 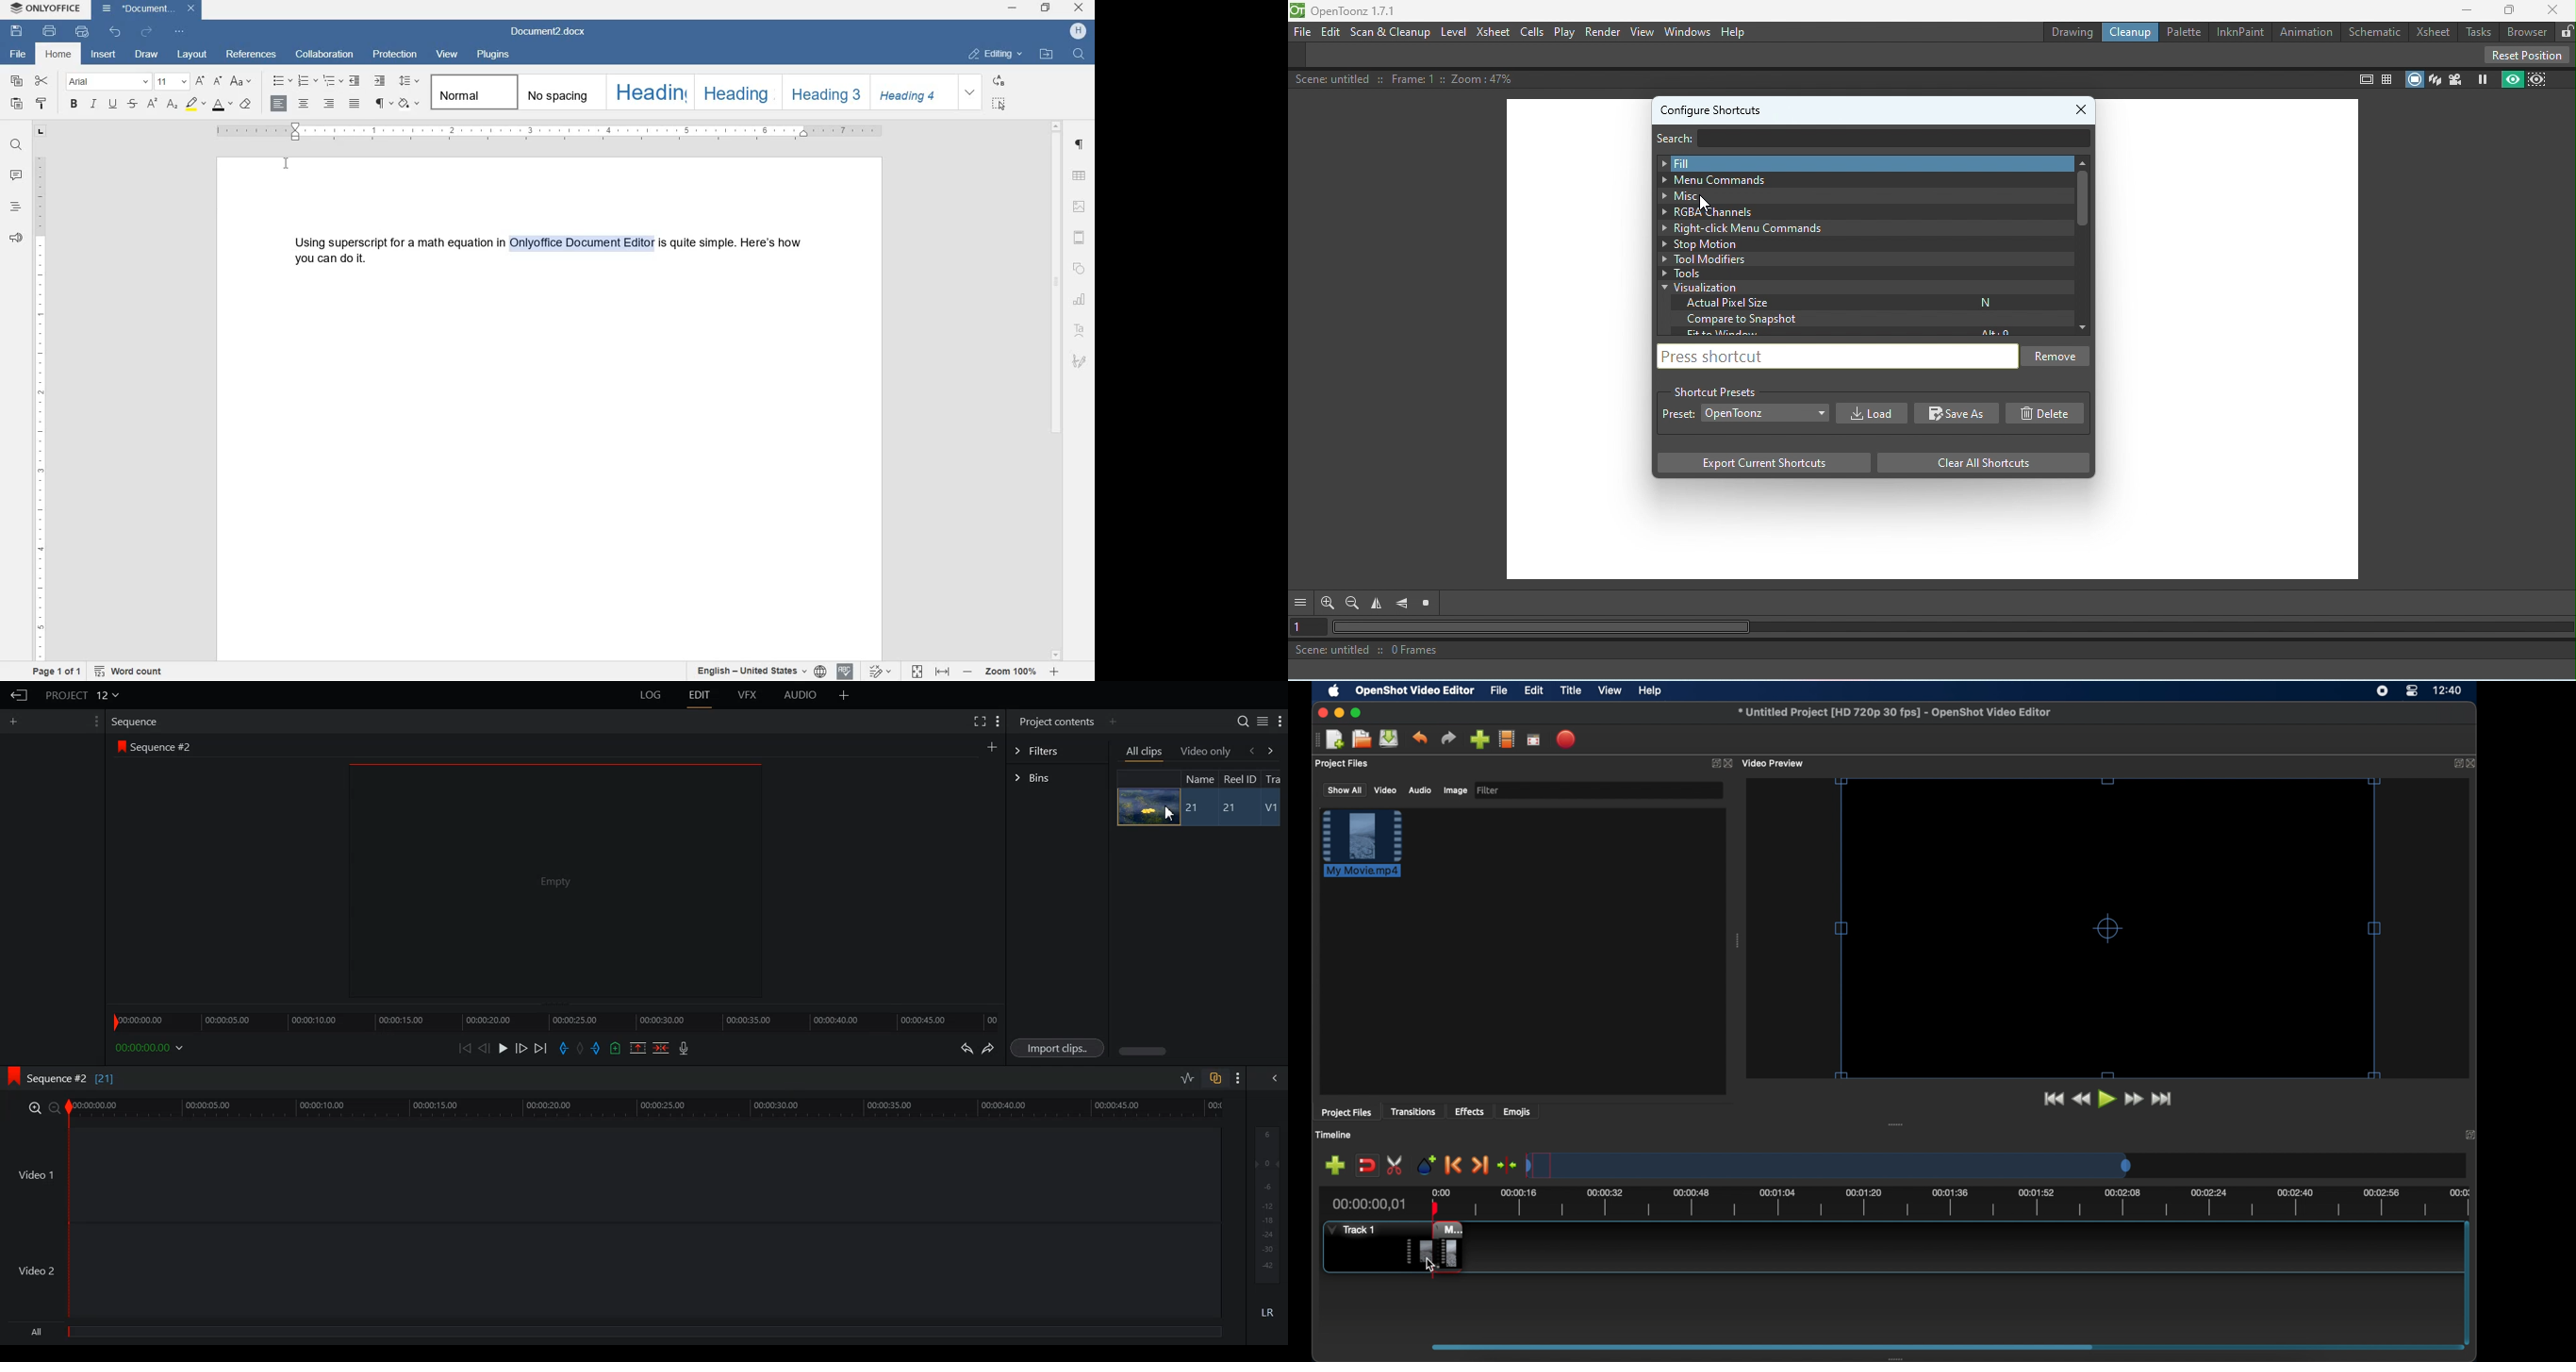 I want to click on import files, so click(x=1480, y=740).